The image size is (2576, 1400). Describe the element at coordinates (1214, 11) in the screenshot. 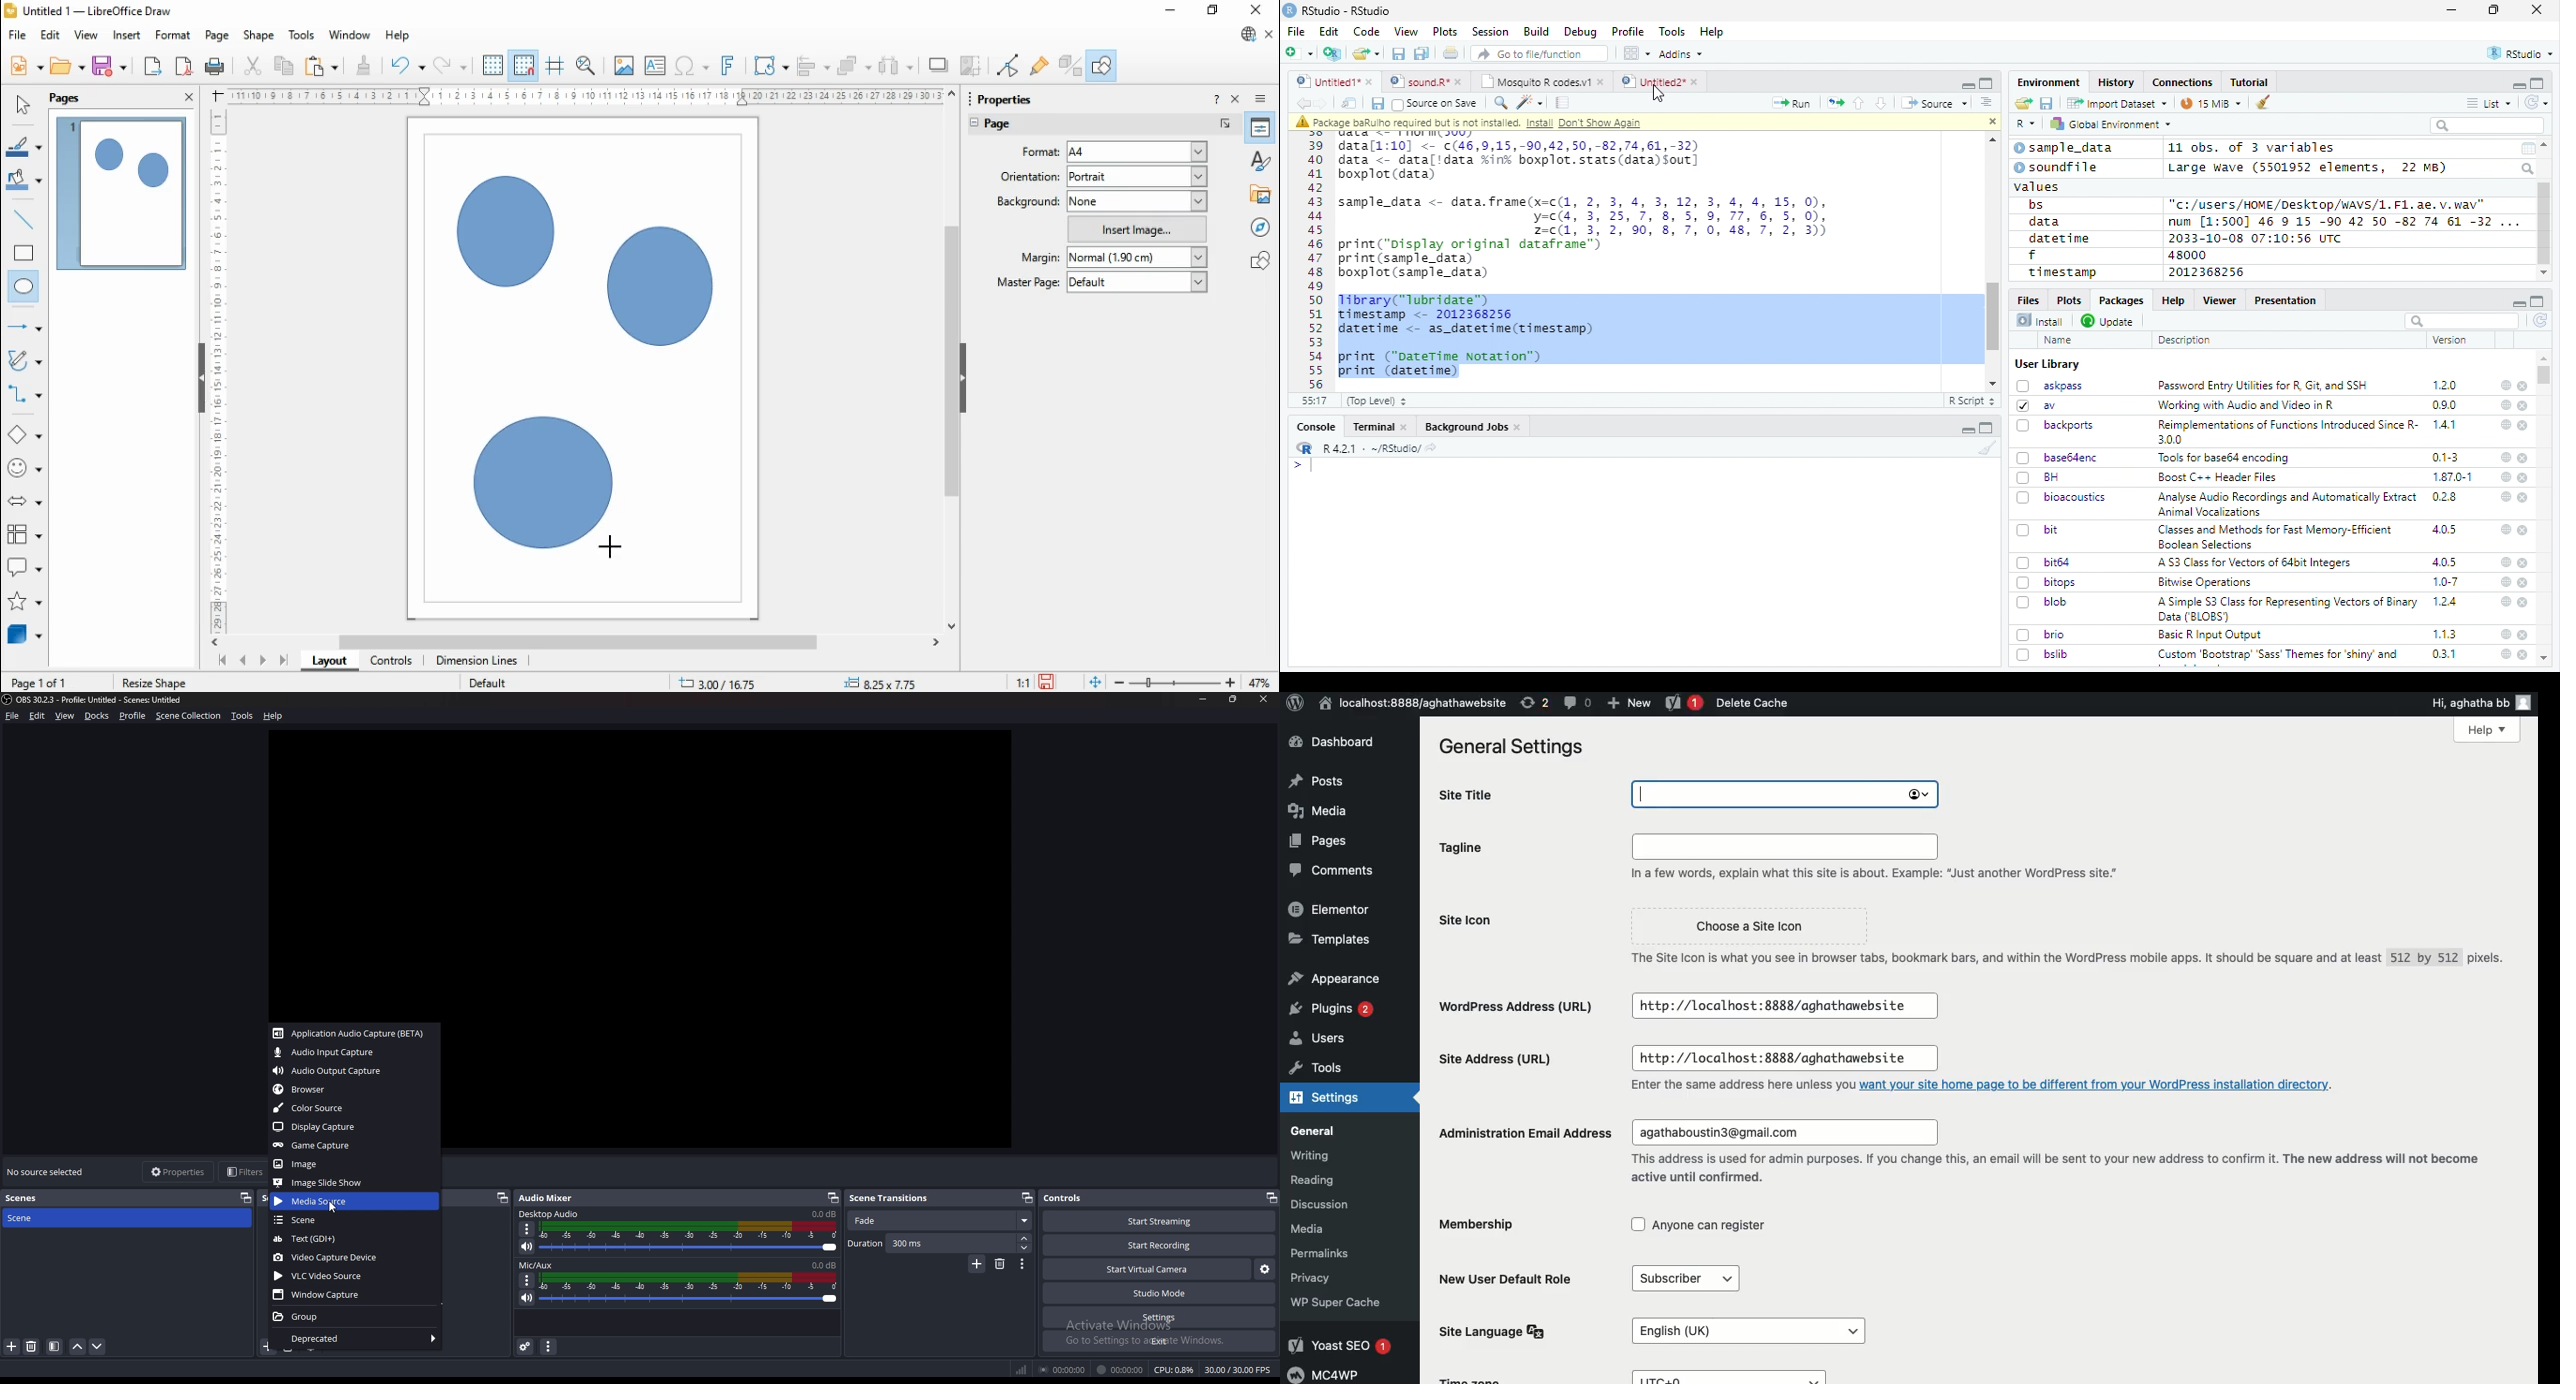

I see `restore` at that location.